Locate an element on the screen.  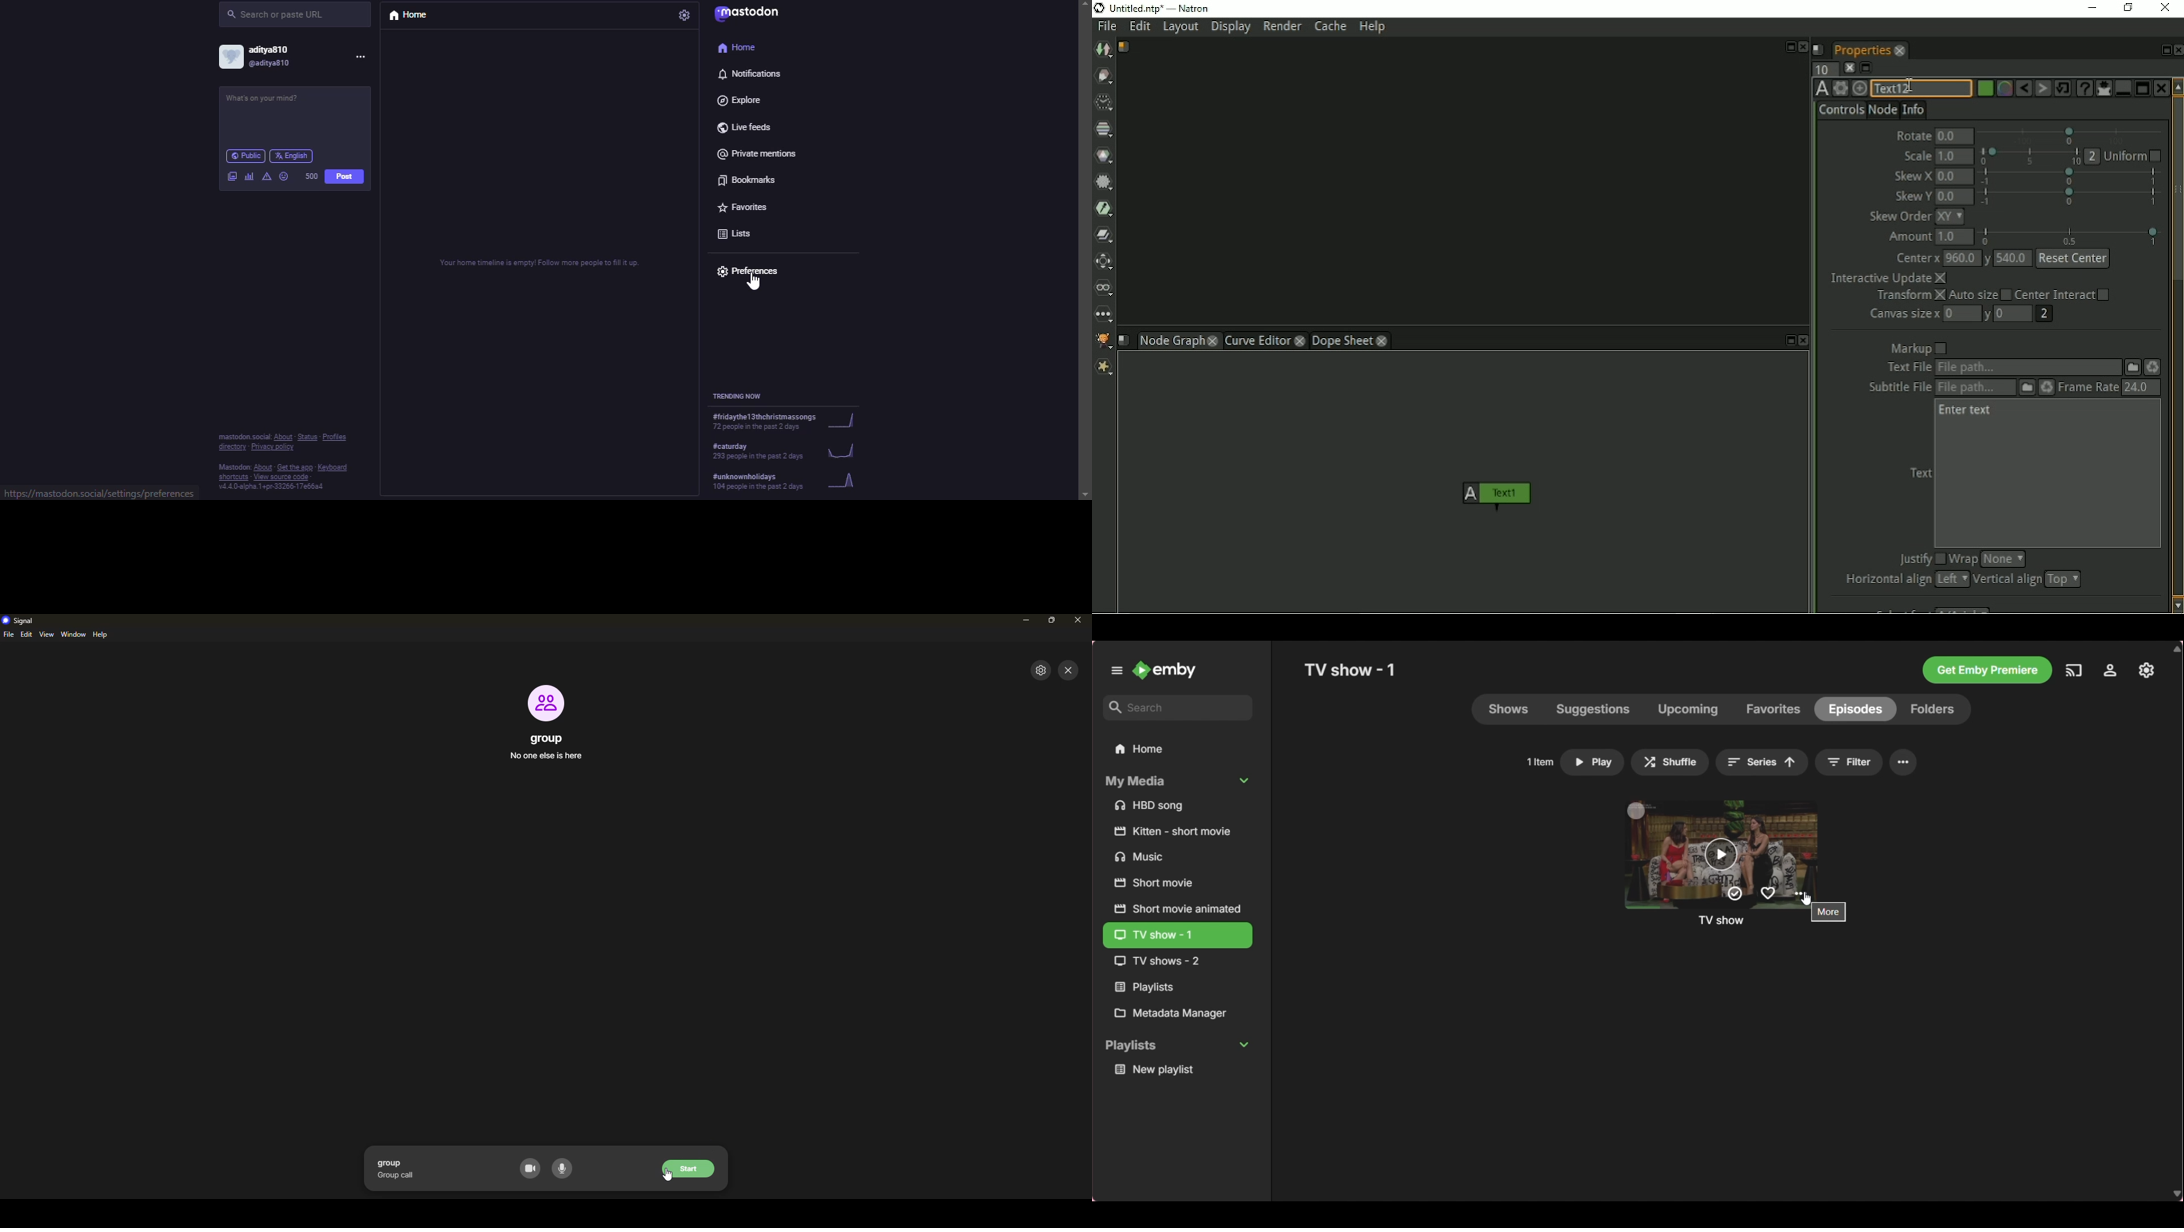
Curve Editor is located at coordinates (1256, 340).